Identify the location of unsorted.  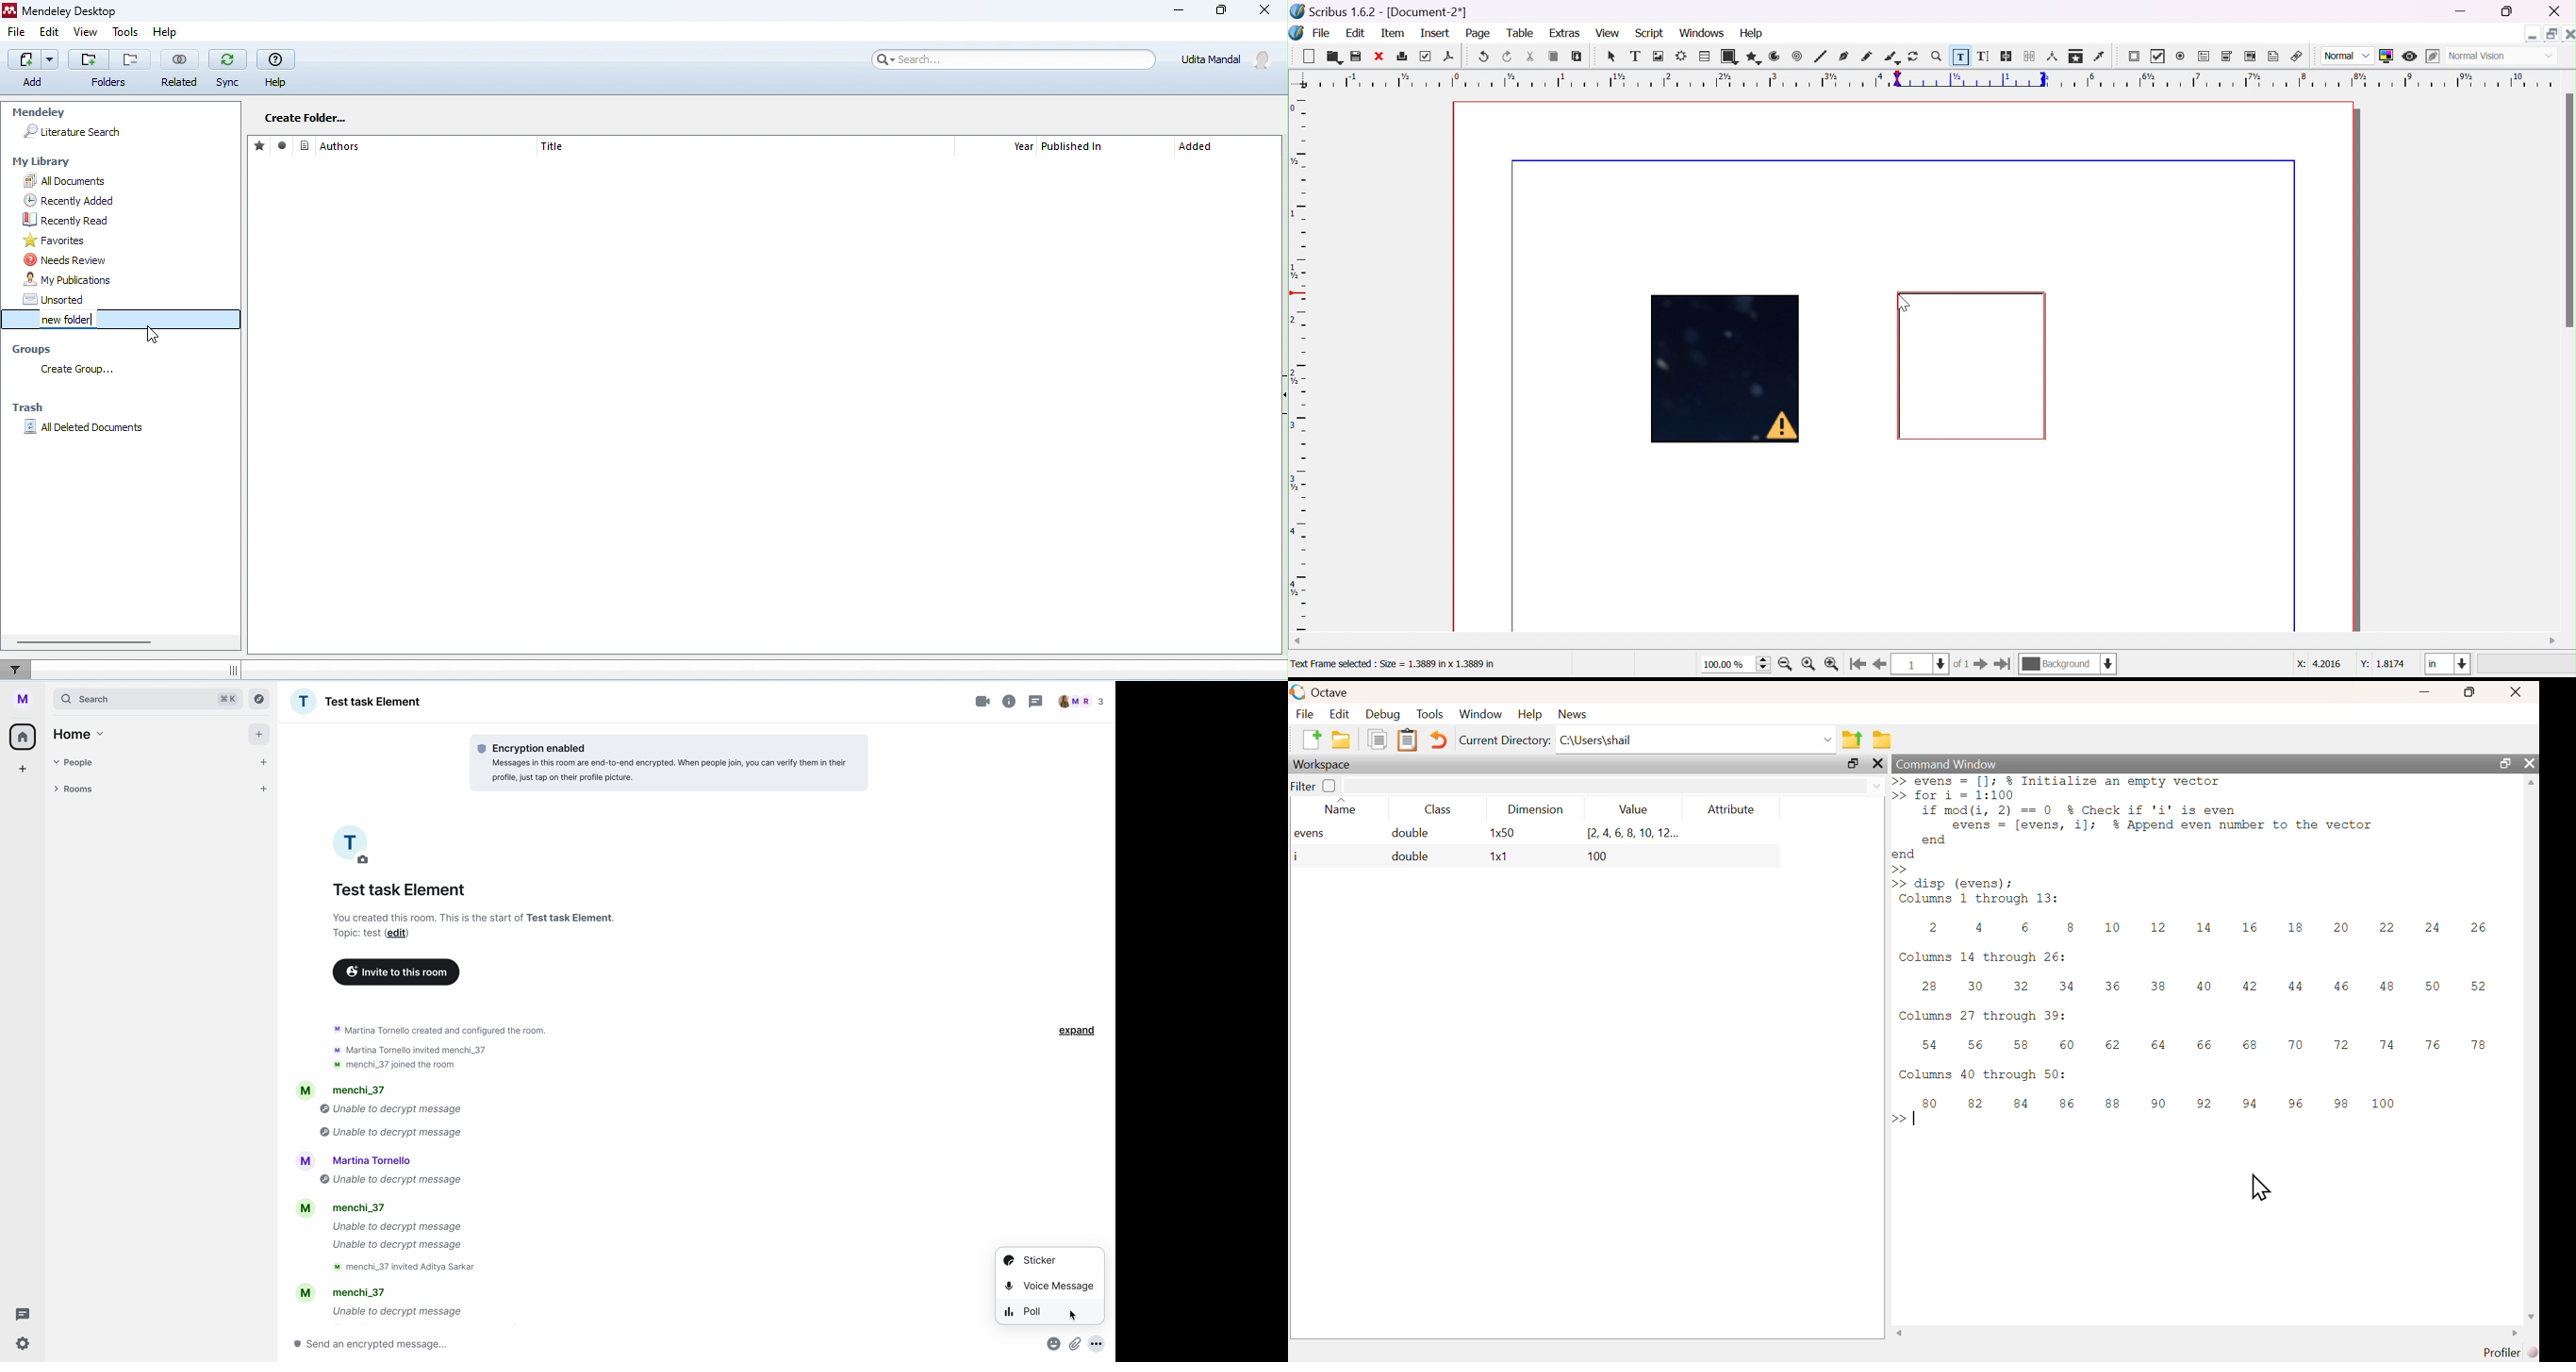
(129, 299).